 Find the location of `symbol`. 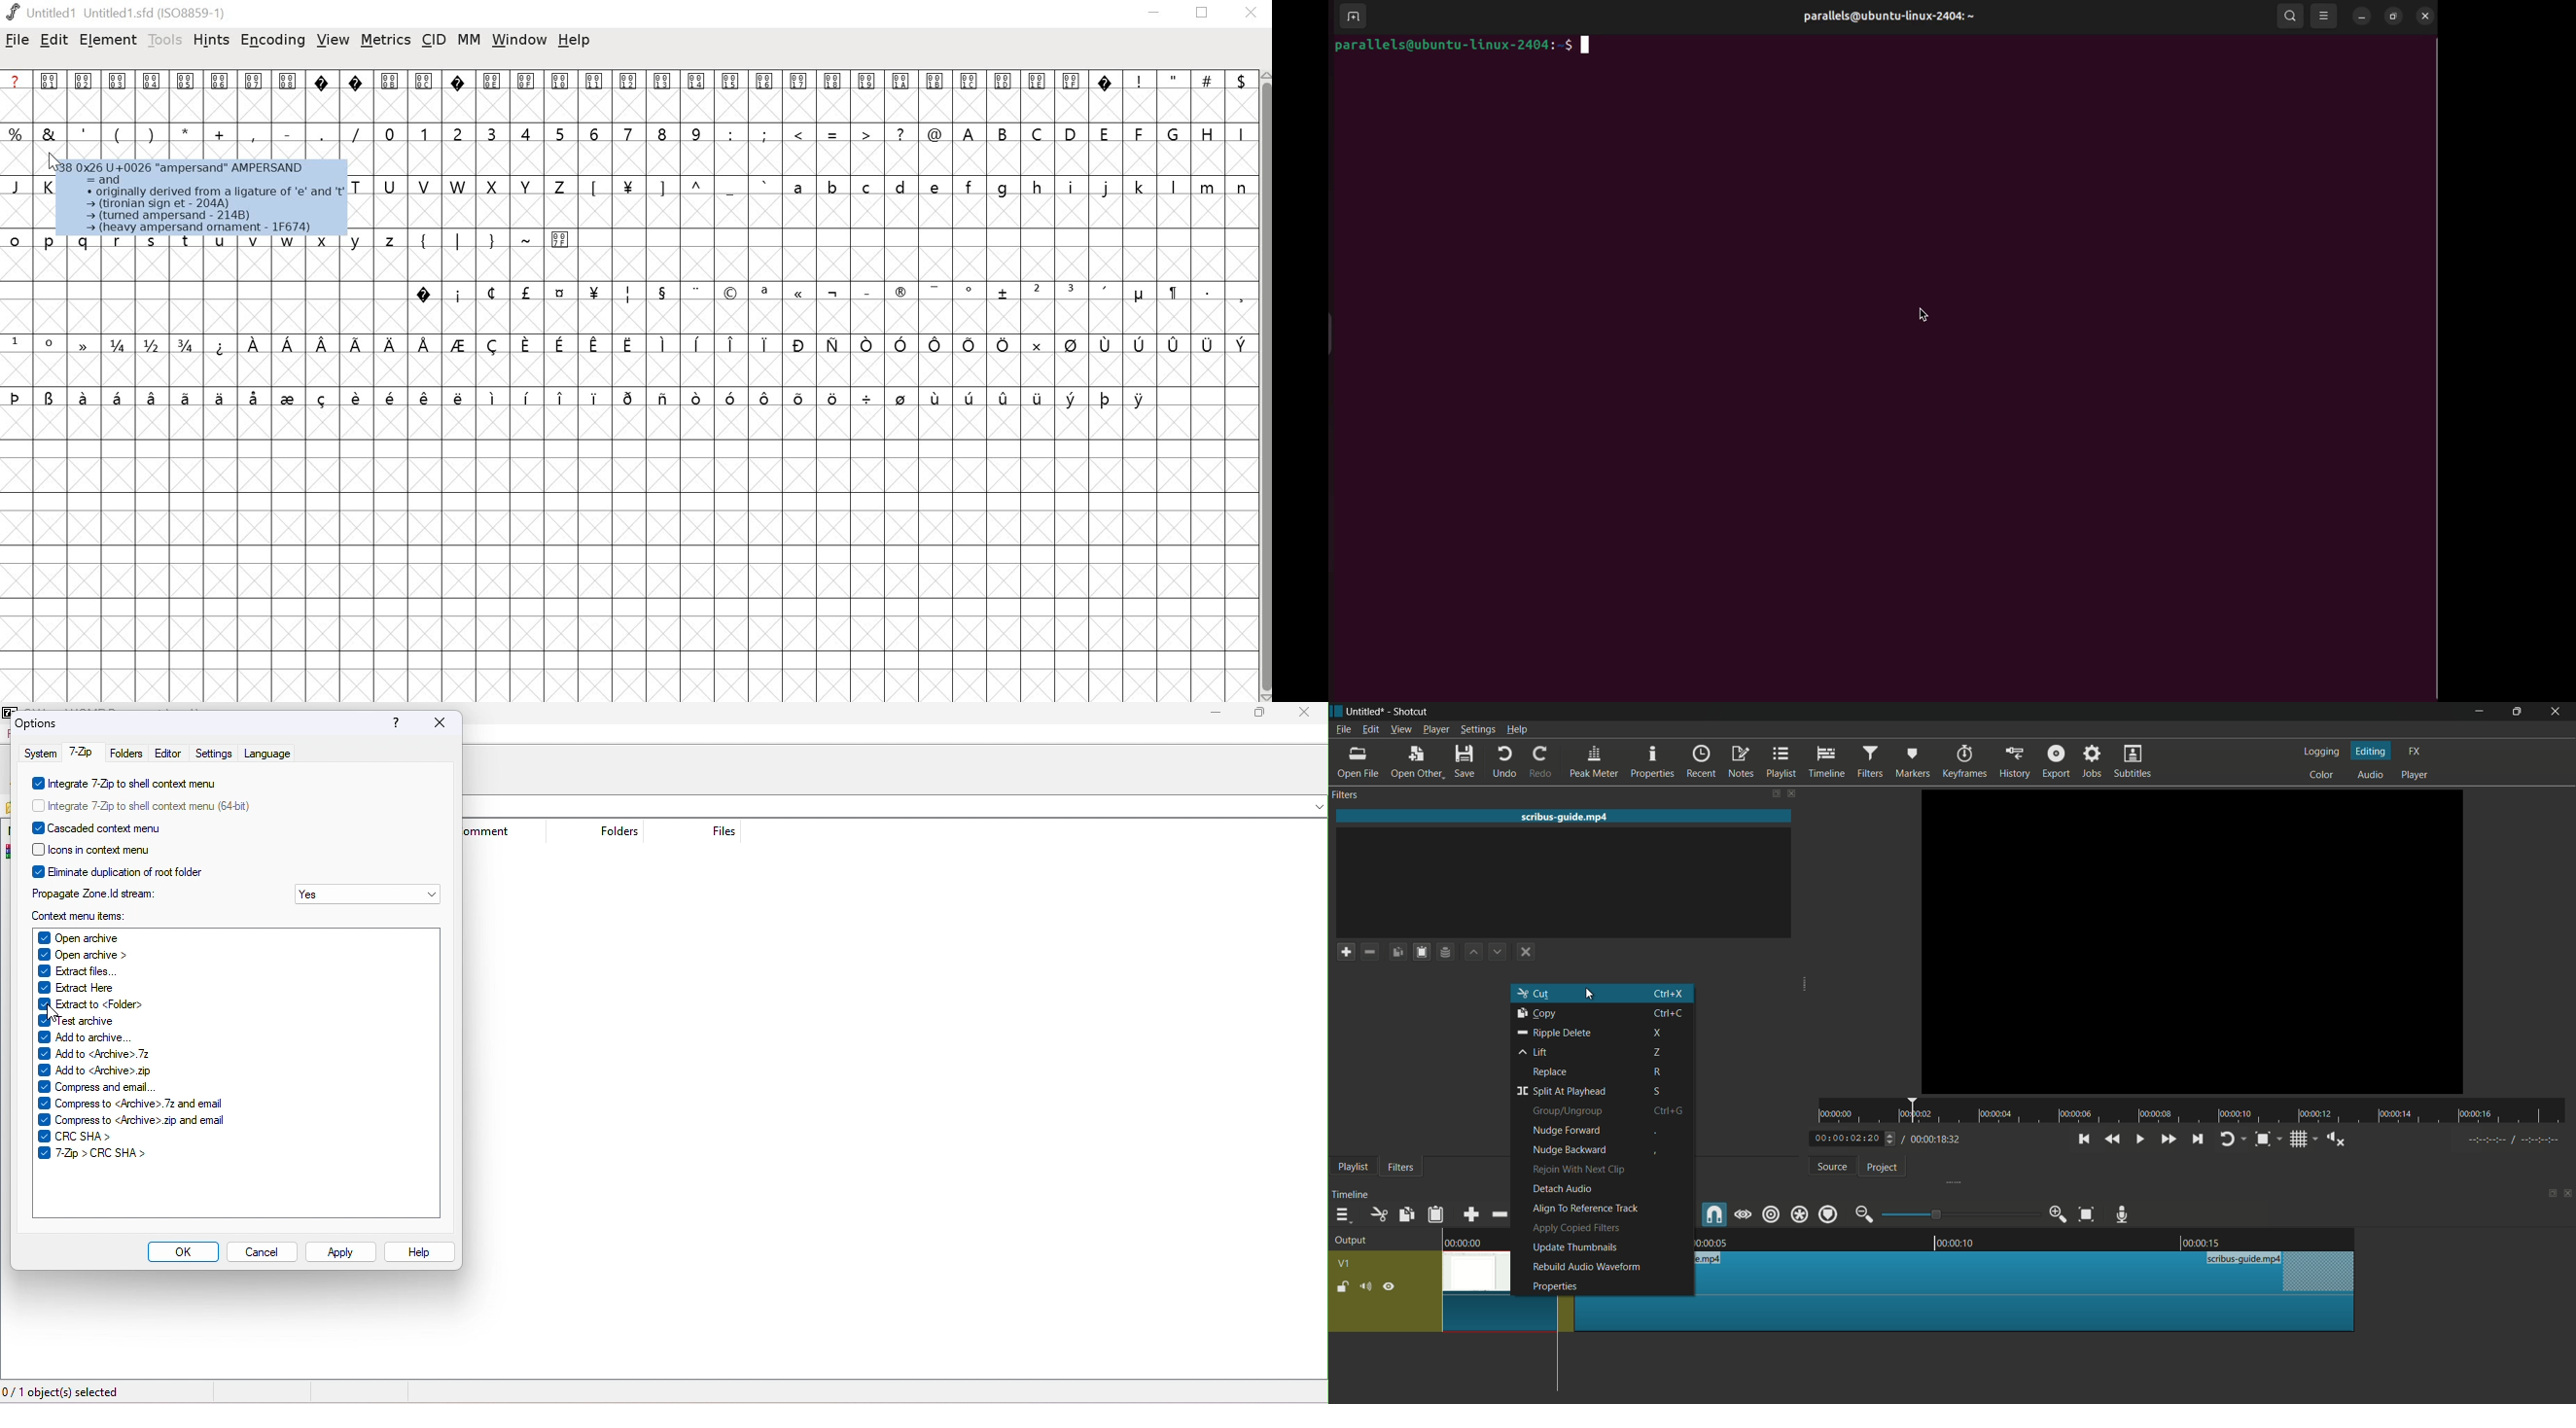

symbol is located at coordinates (527, 343).